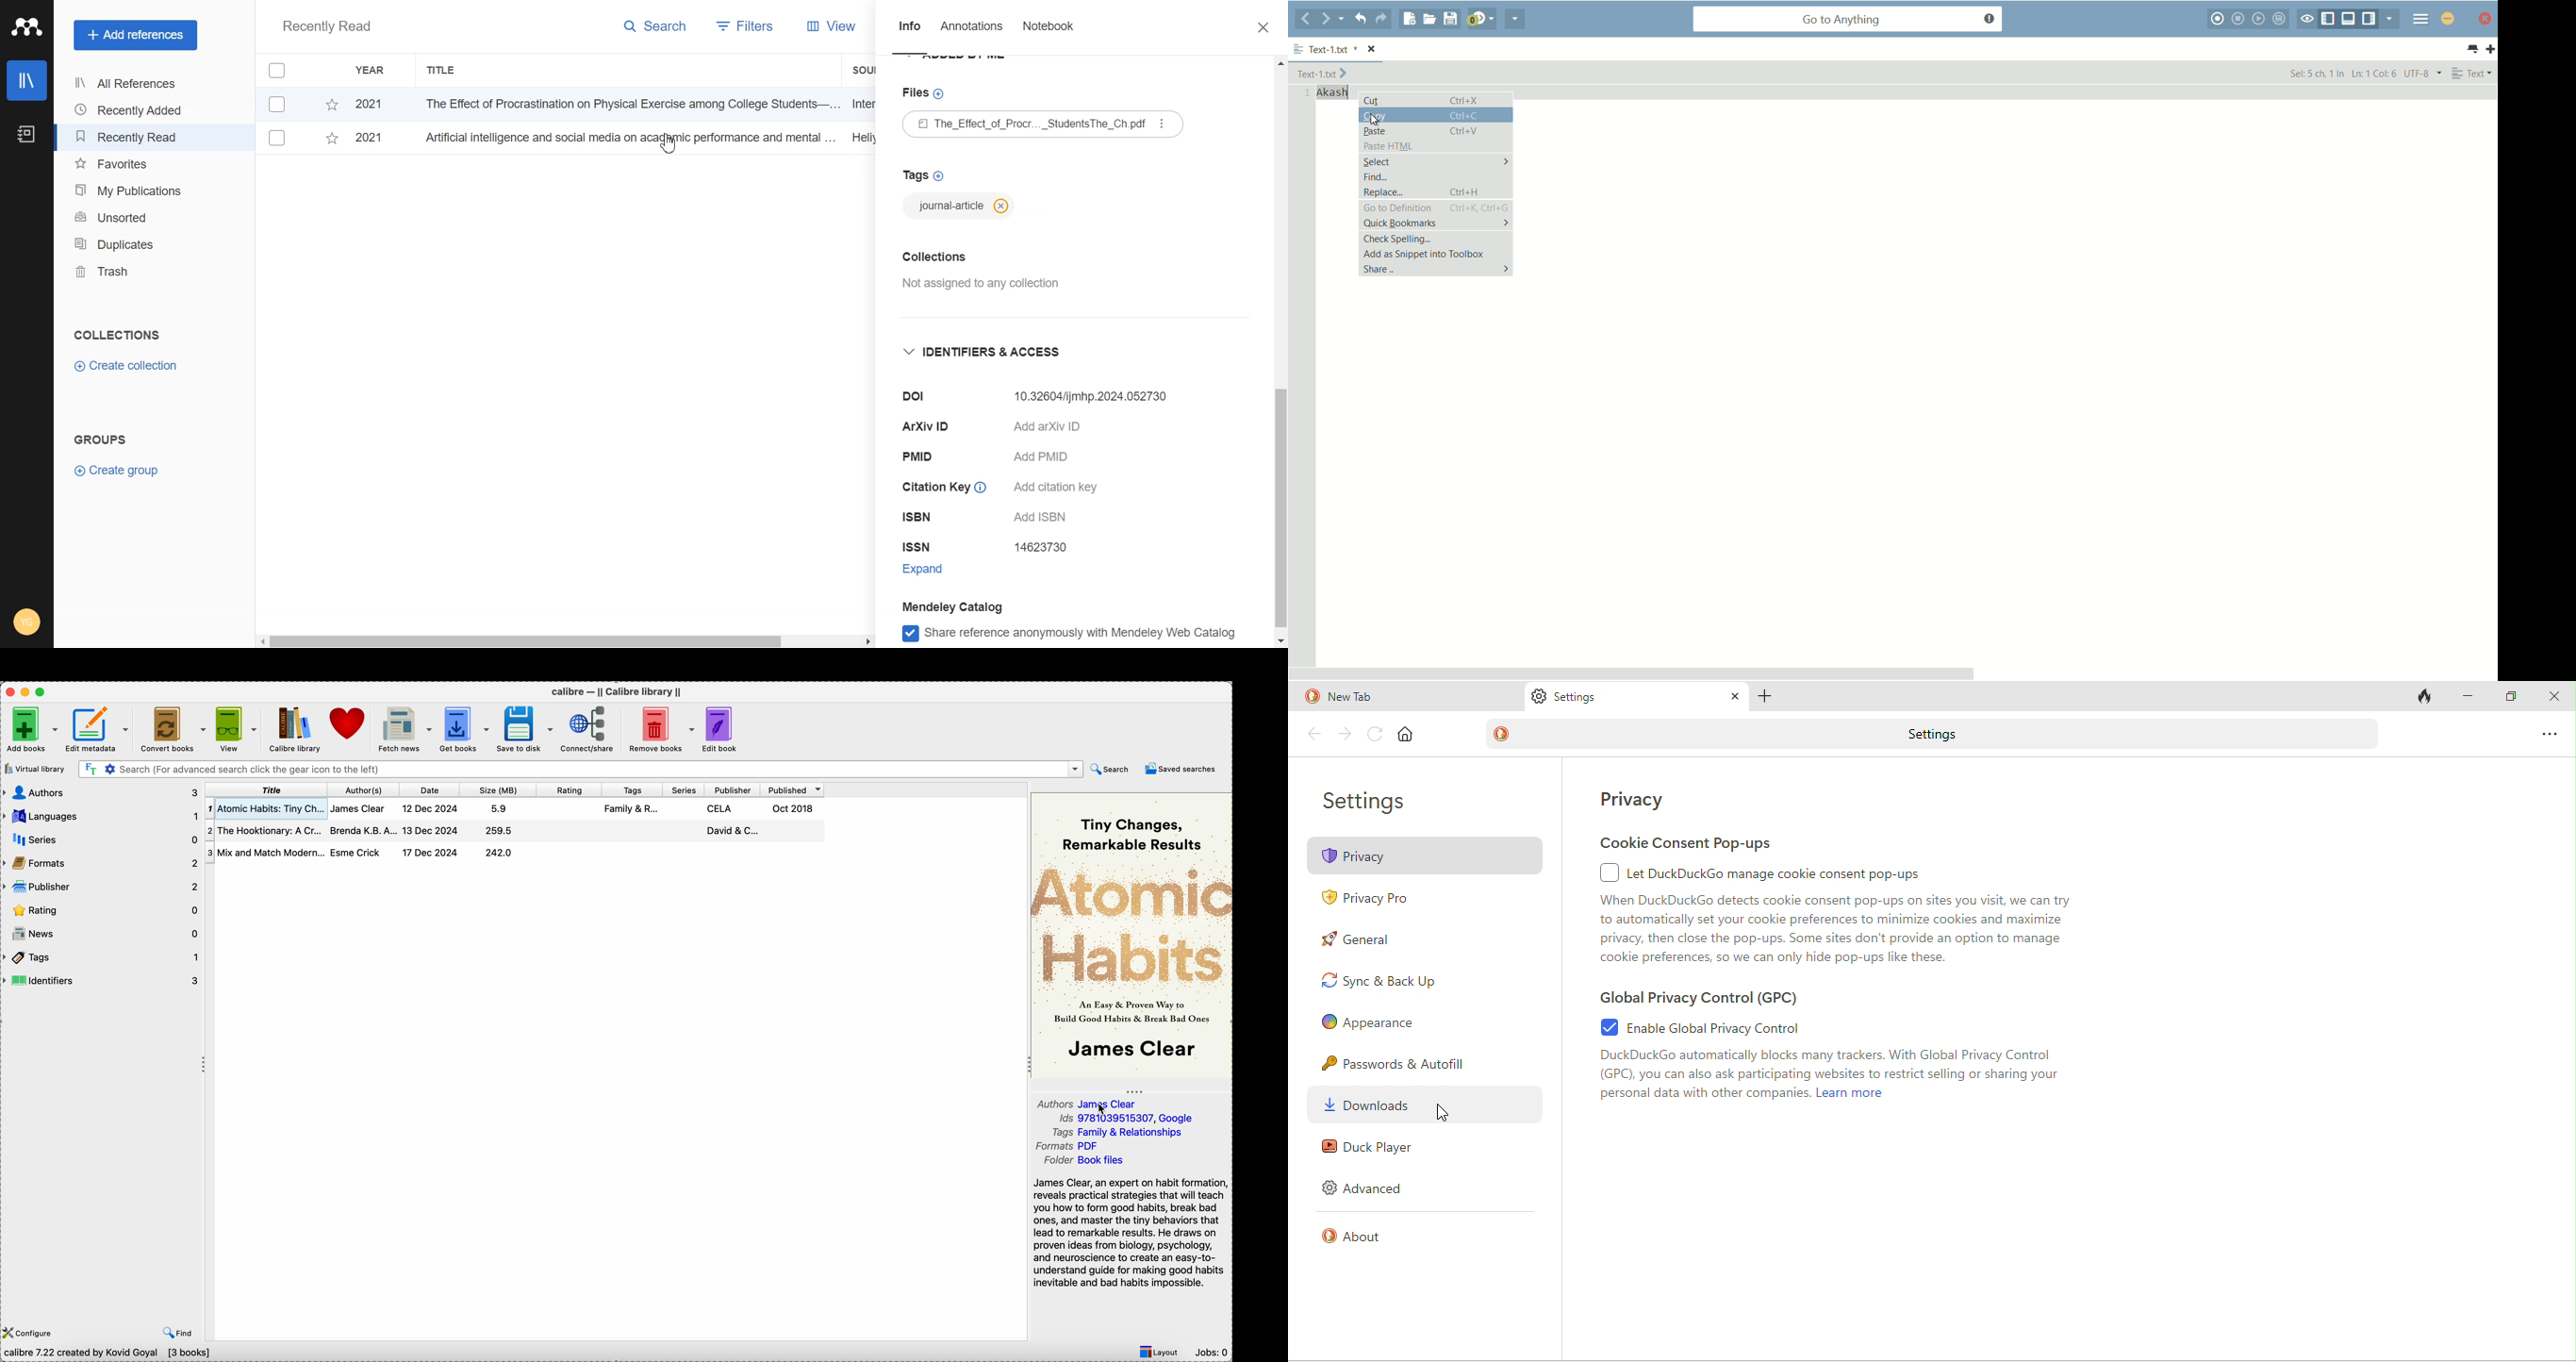  Describe the element at coordinates (926, 95) in the screenshot. I see `Files` at that location.